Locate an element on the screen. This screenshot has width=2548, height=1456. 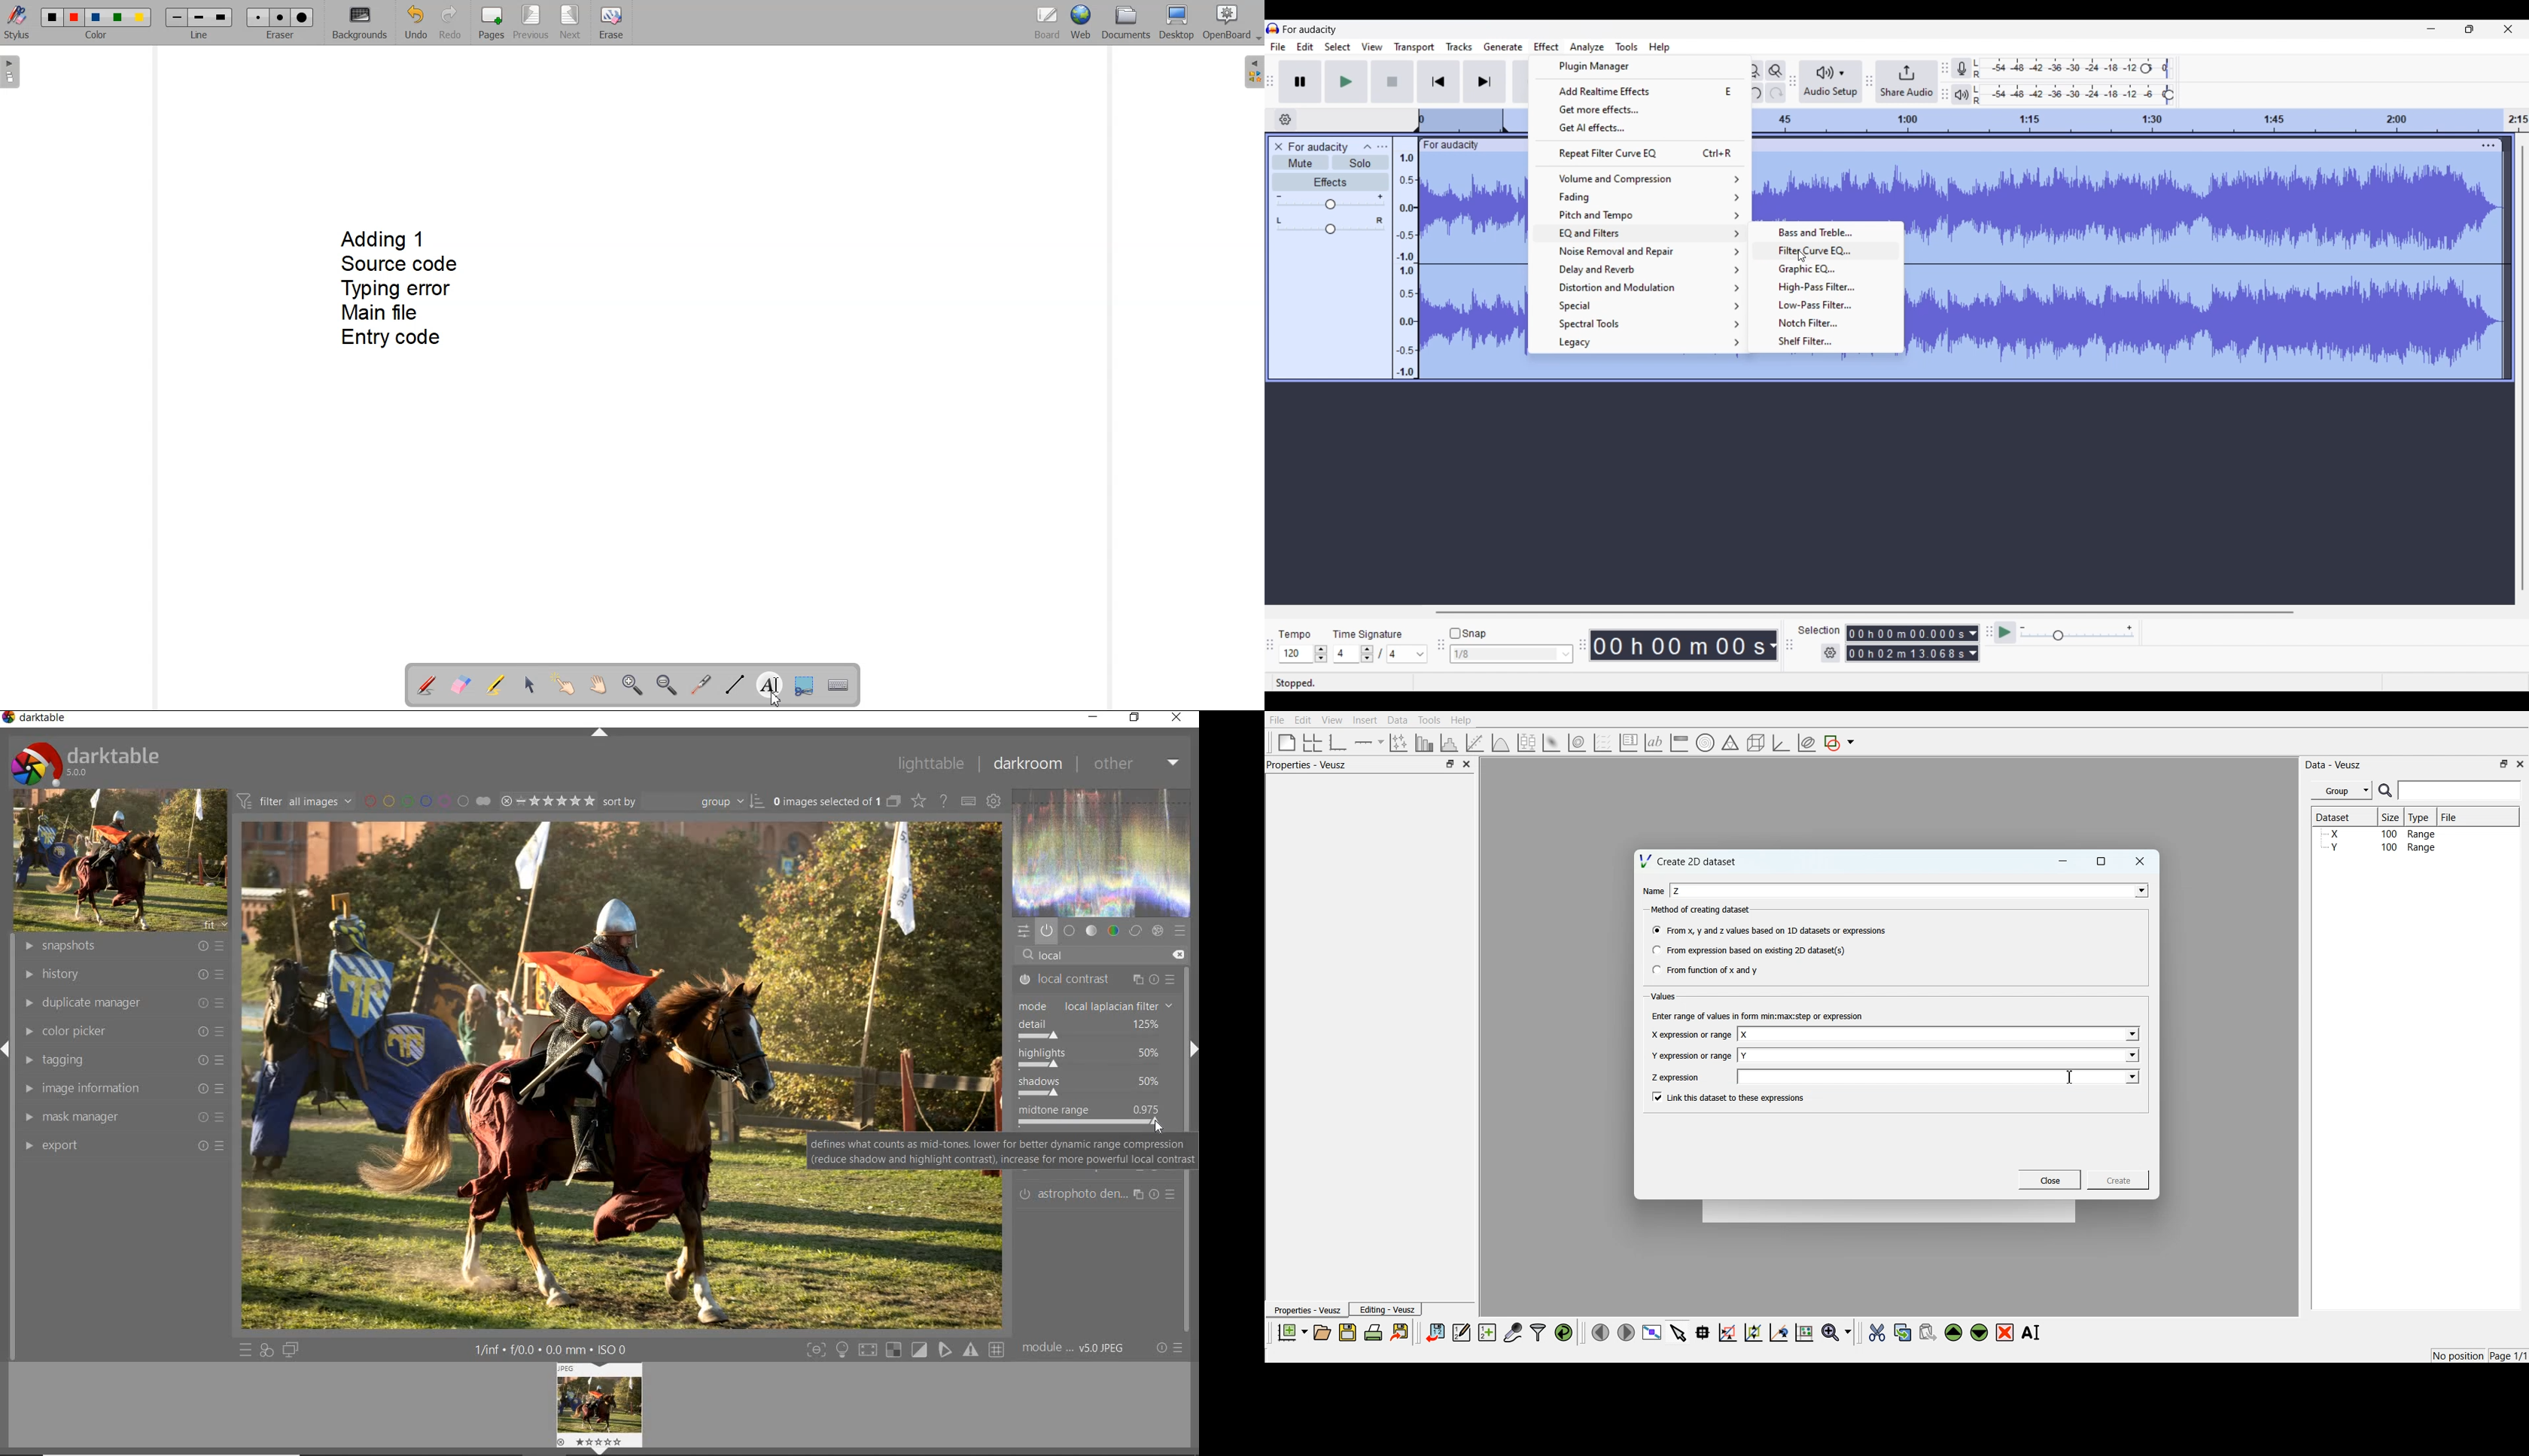
X 100 Range is located at coordinates (2379, 834).